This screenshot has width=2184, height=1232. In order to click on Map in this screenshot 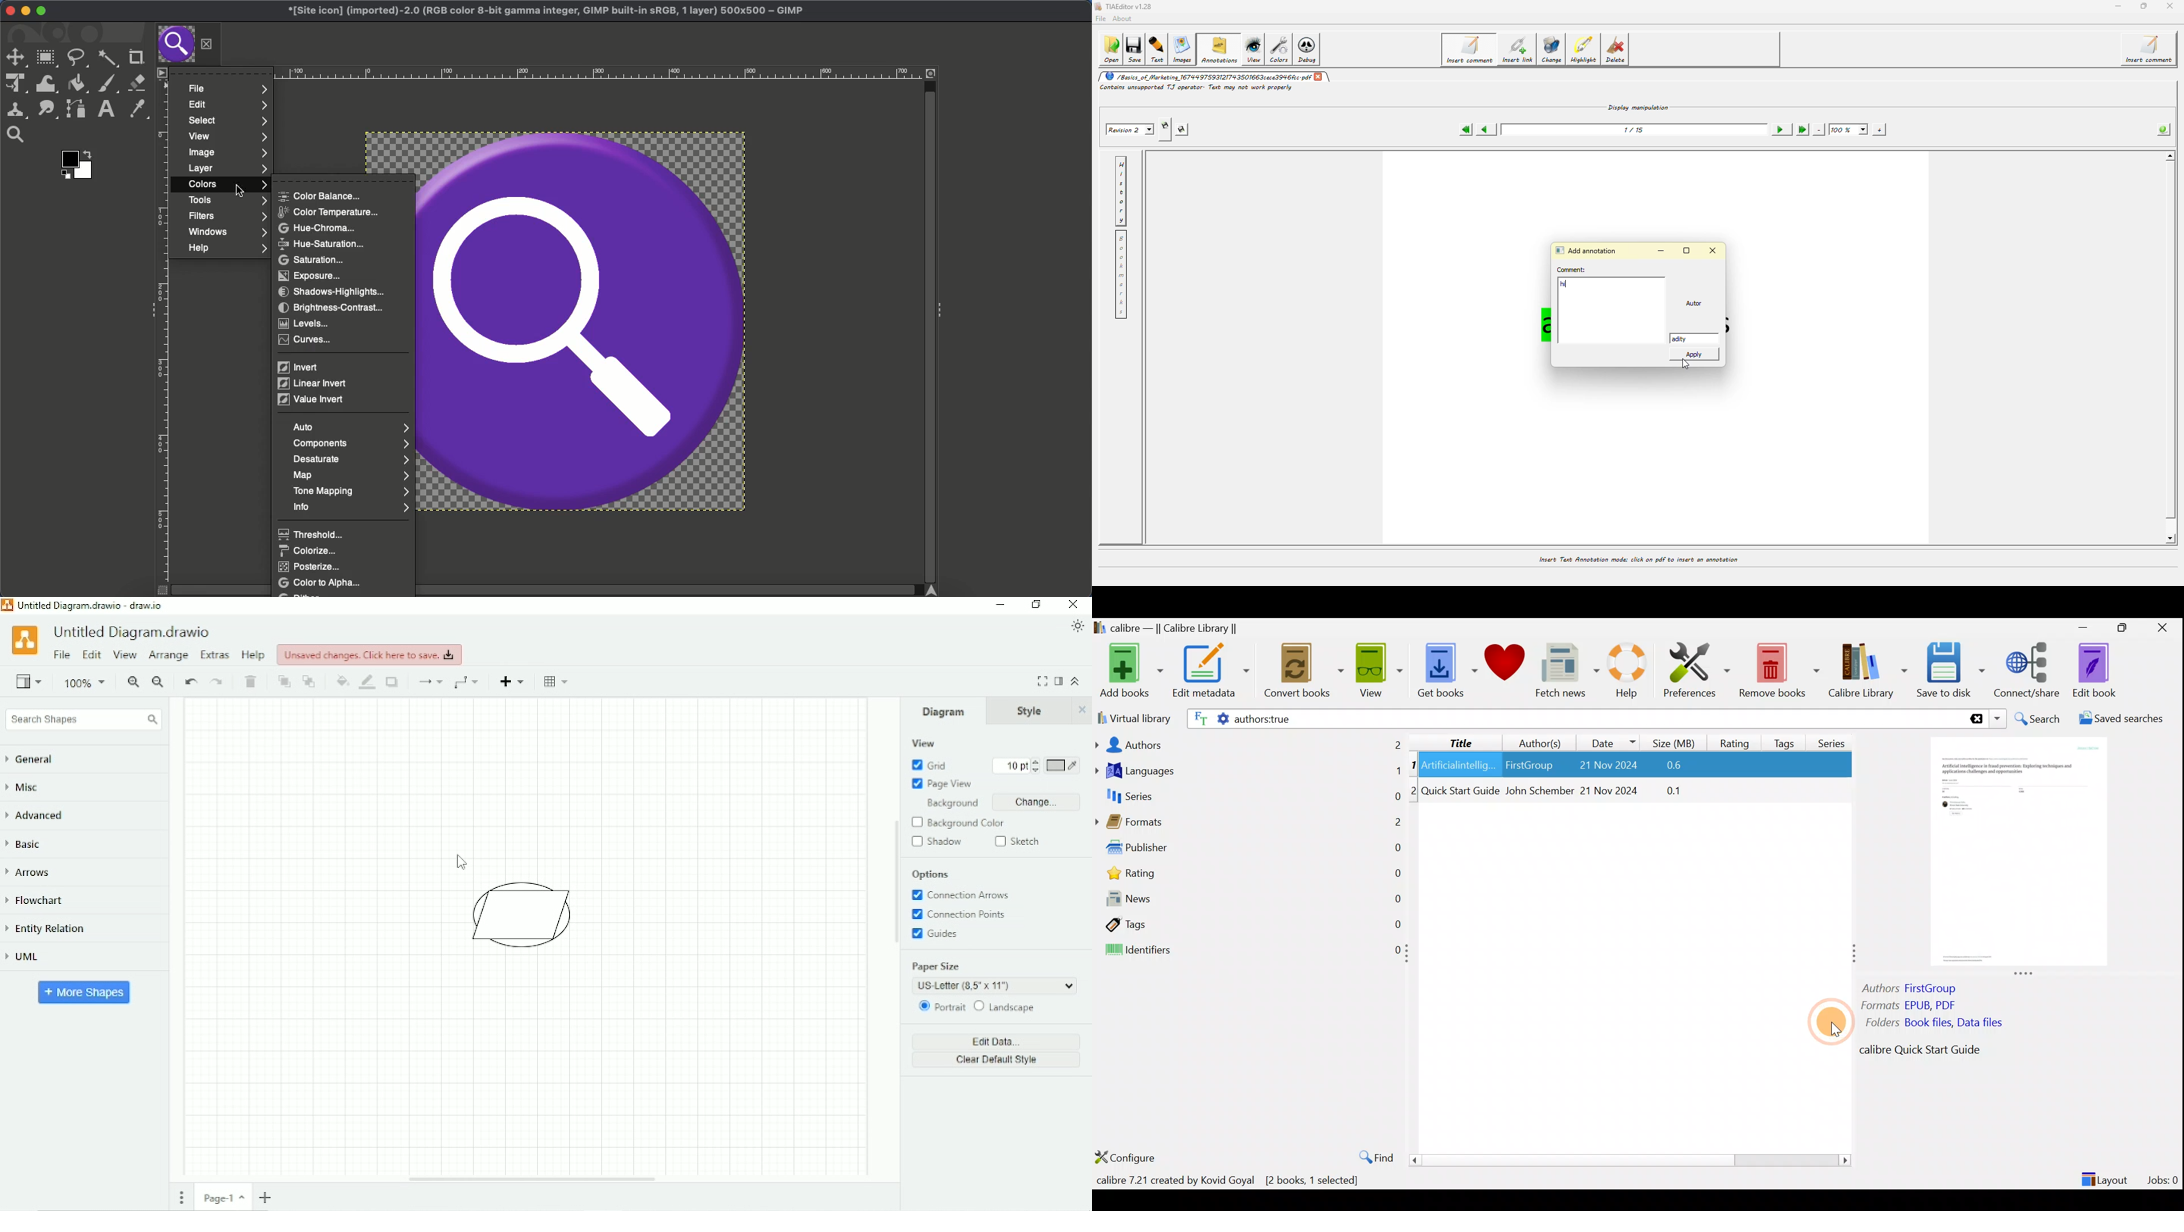, I will do `click(353, 476)`.